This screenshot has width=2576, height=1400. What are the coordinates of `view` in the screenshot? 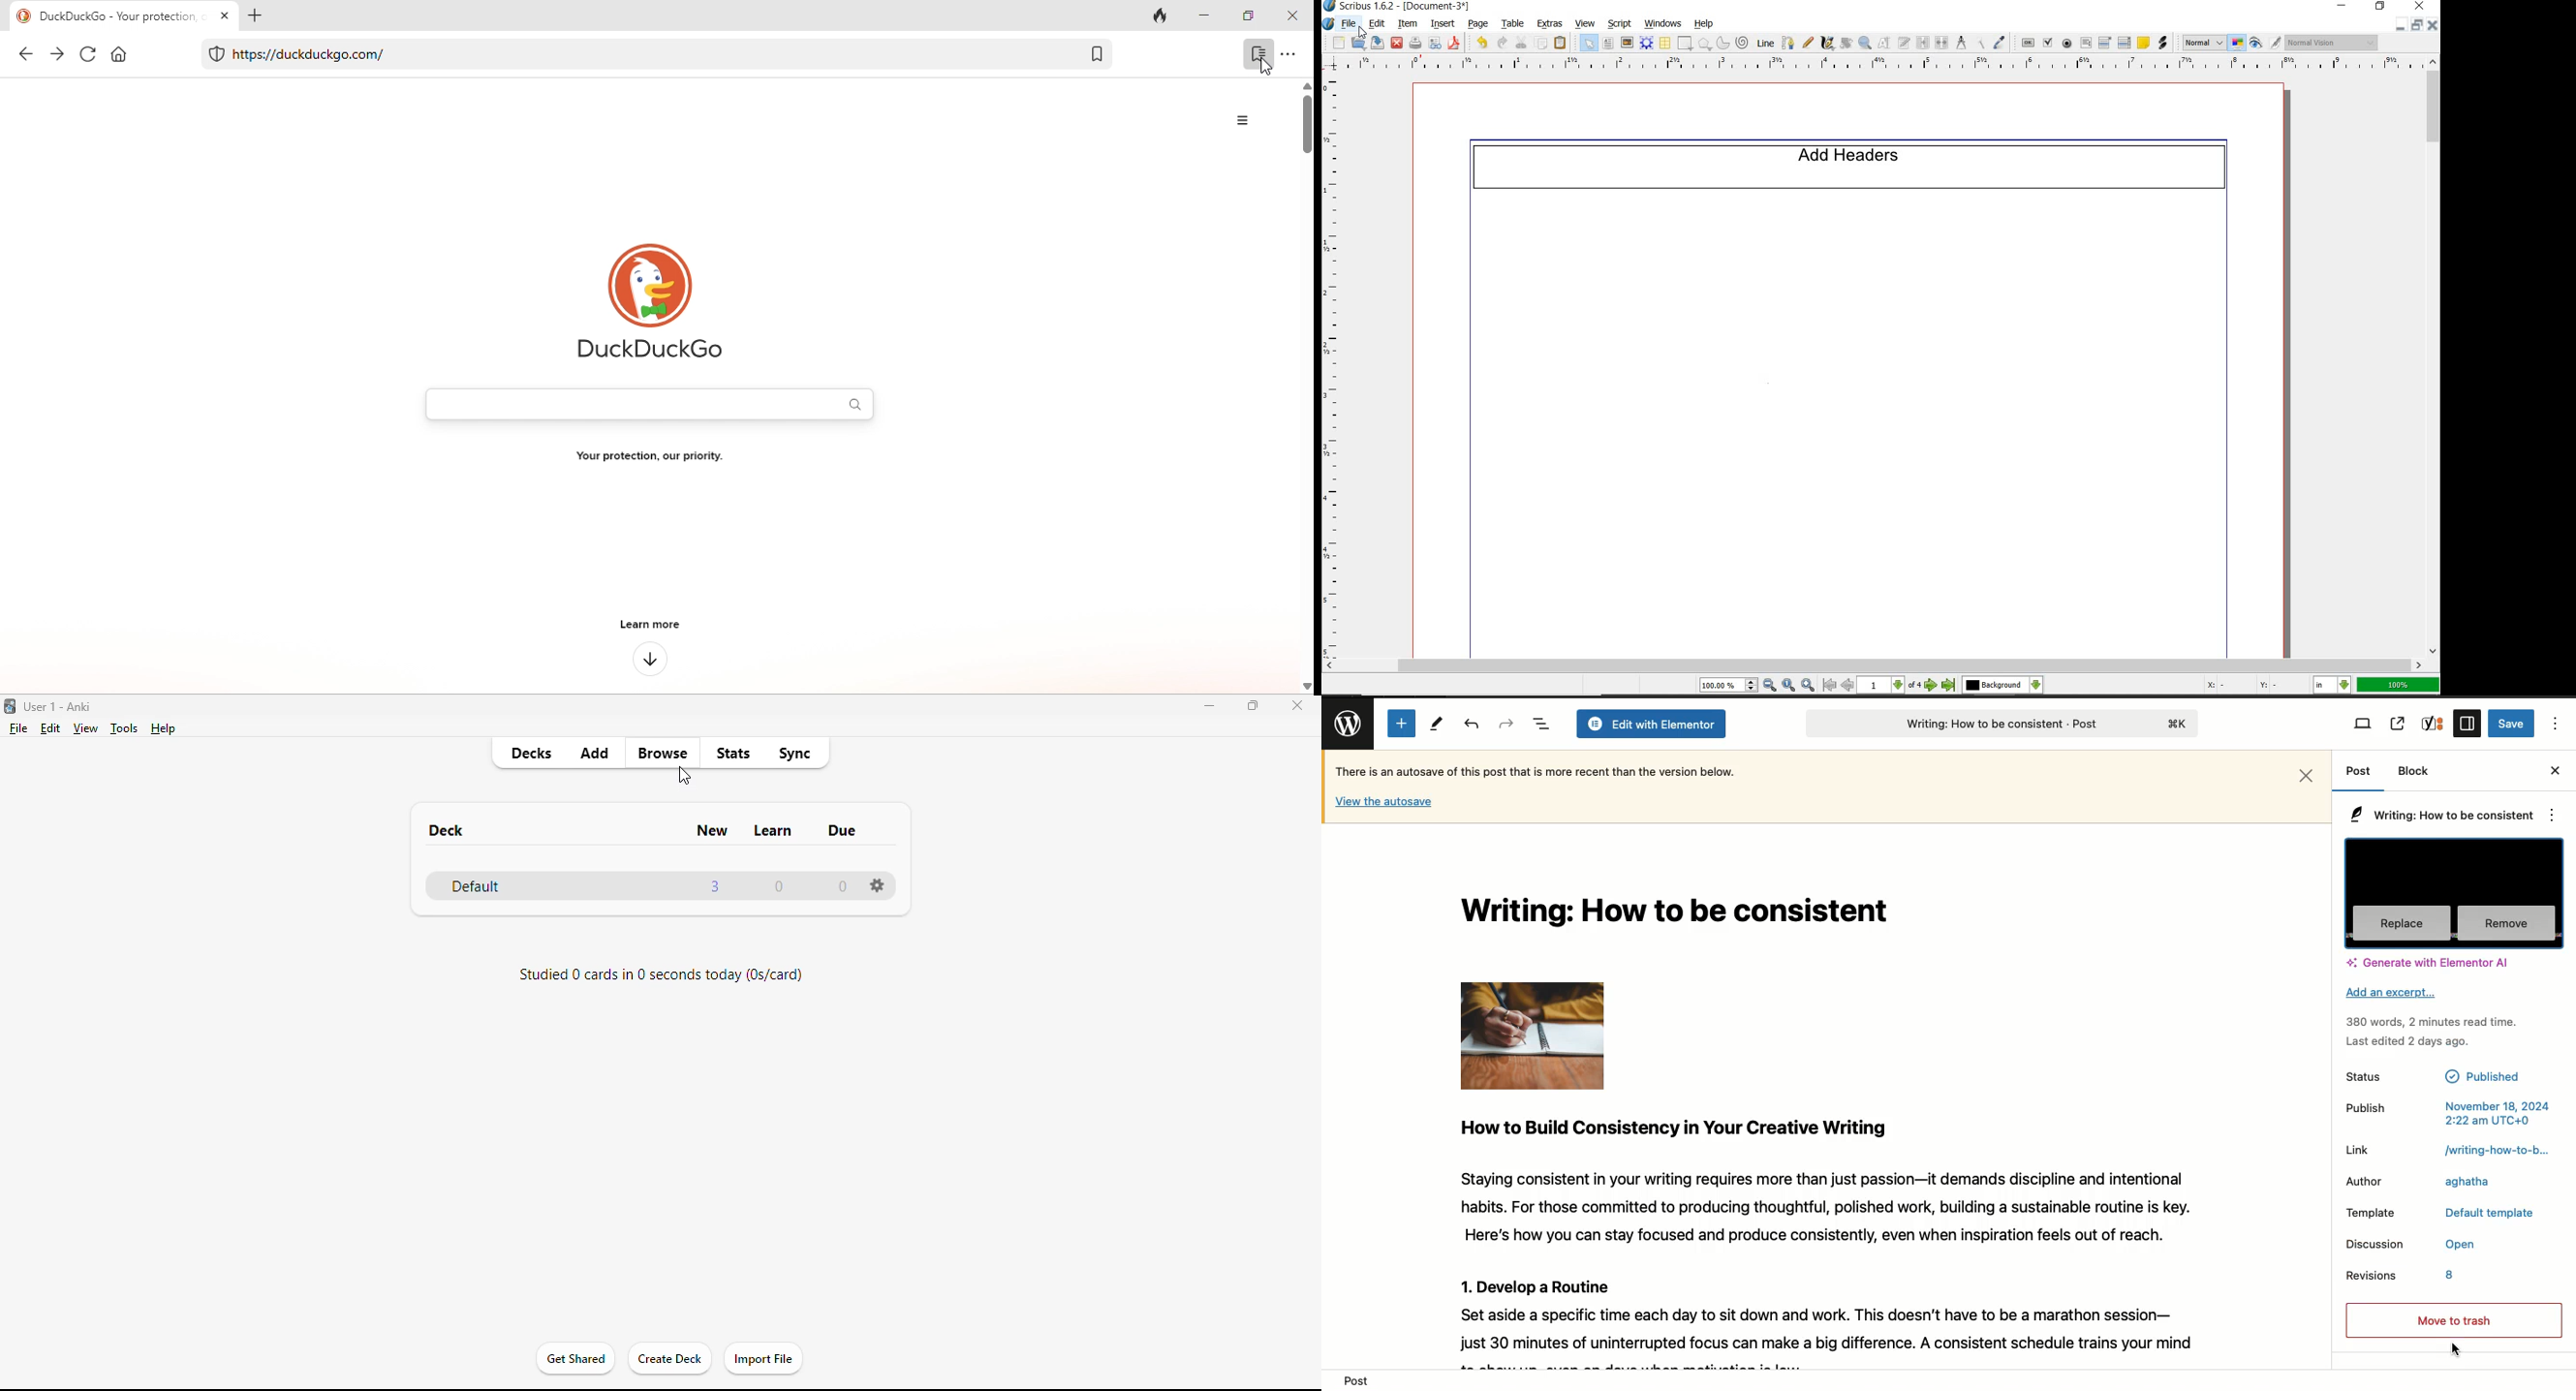 It's located at (84, 729).